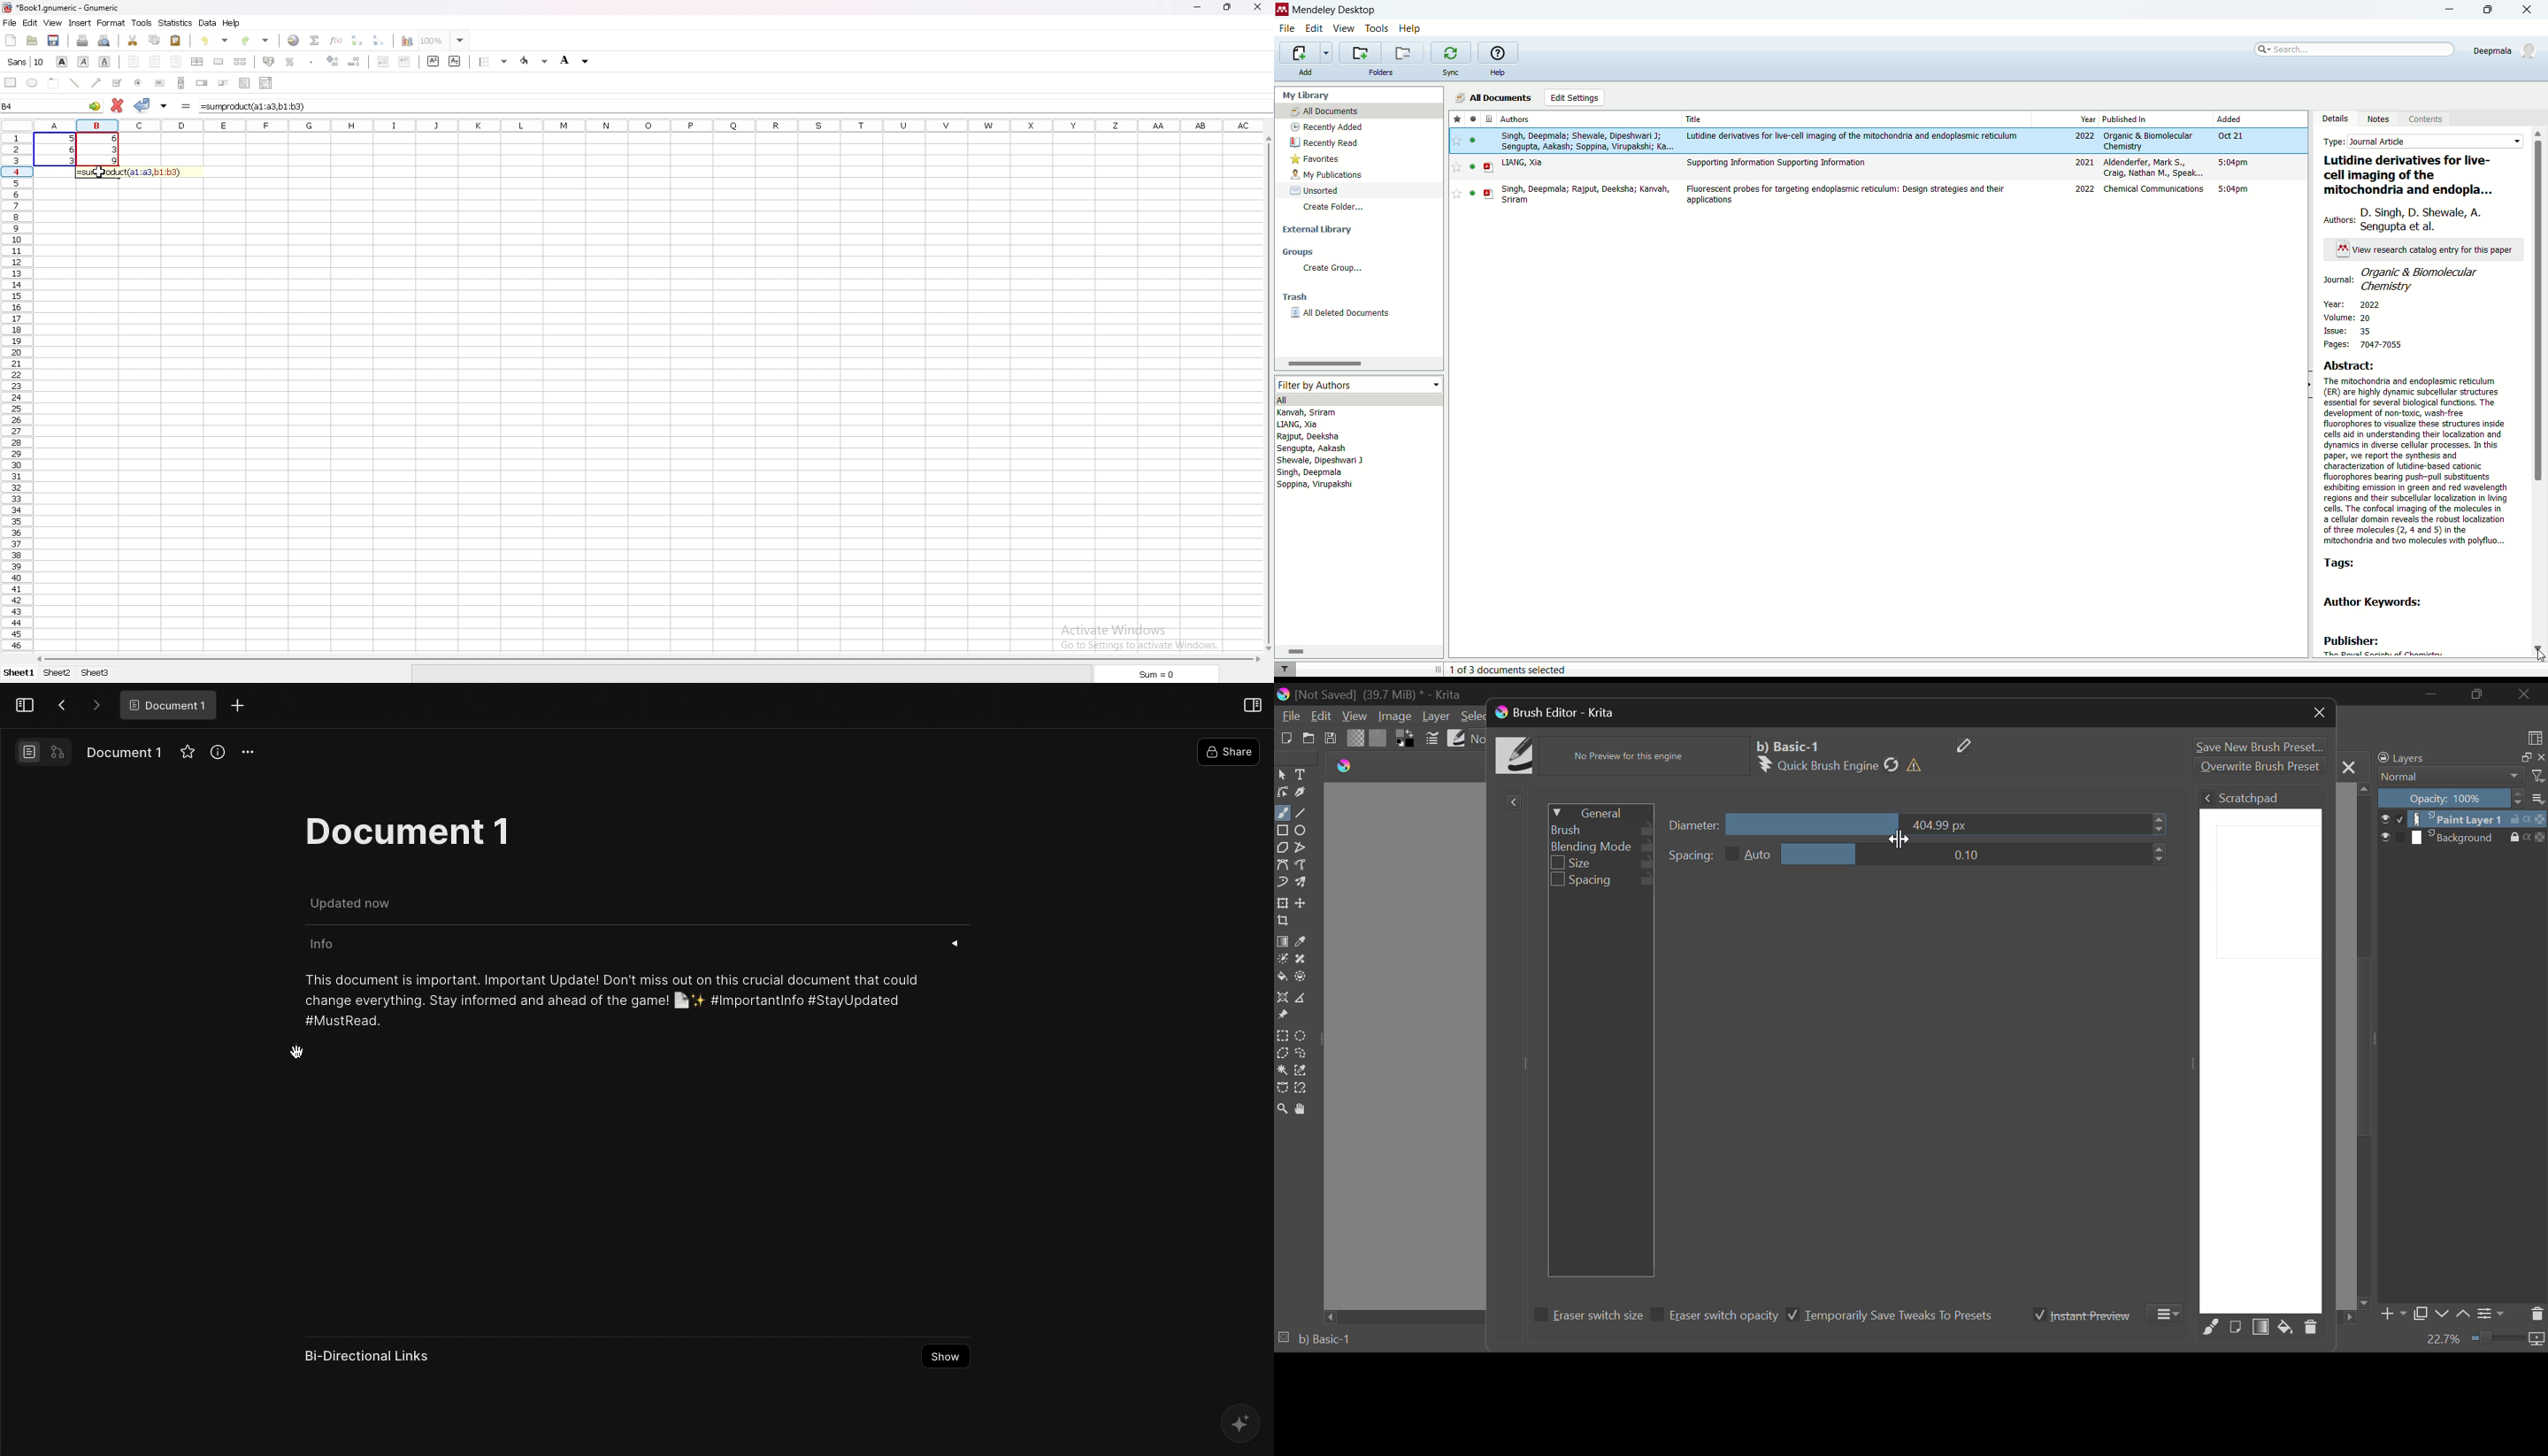  What do you see at coordinates (407, 40) in the screenshot?
I see `chart` at bounding box center [407, 40].